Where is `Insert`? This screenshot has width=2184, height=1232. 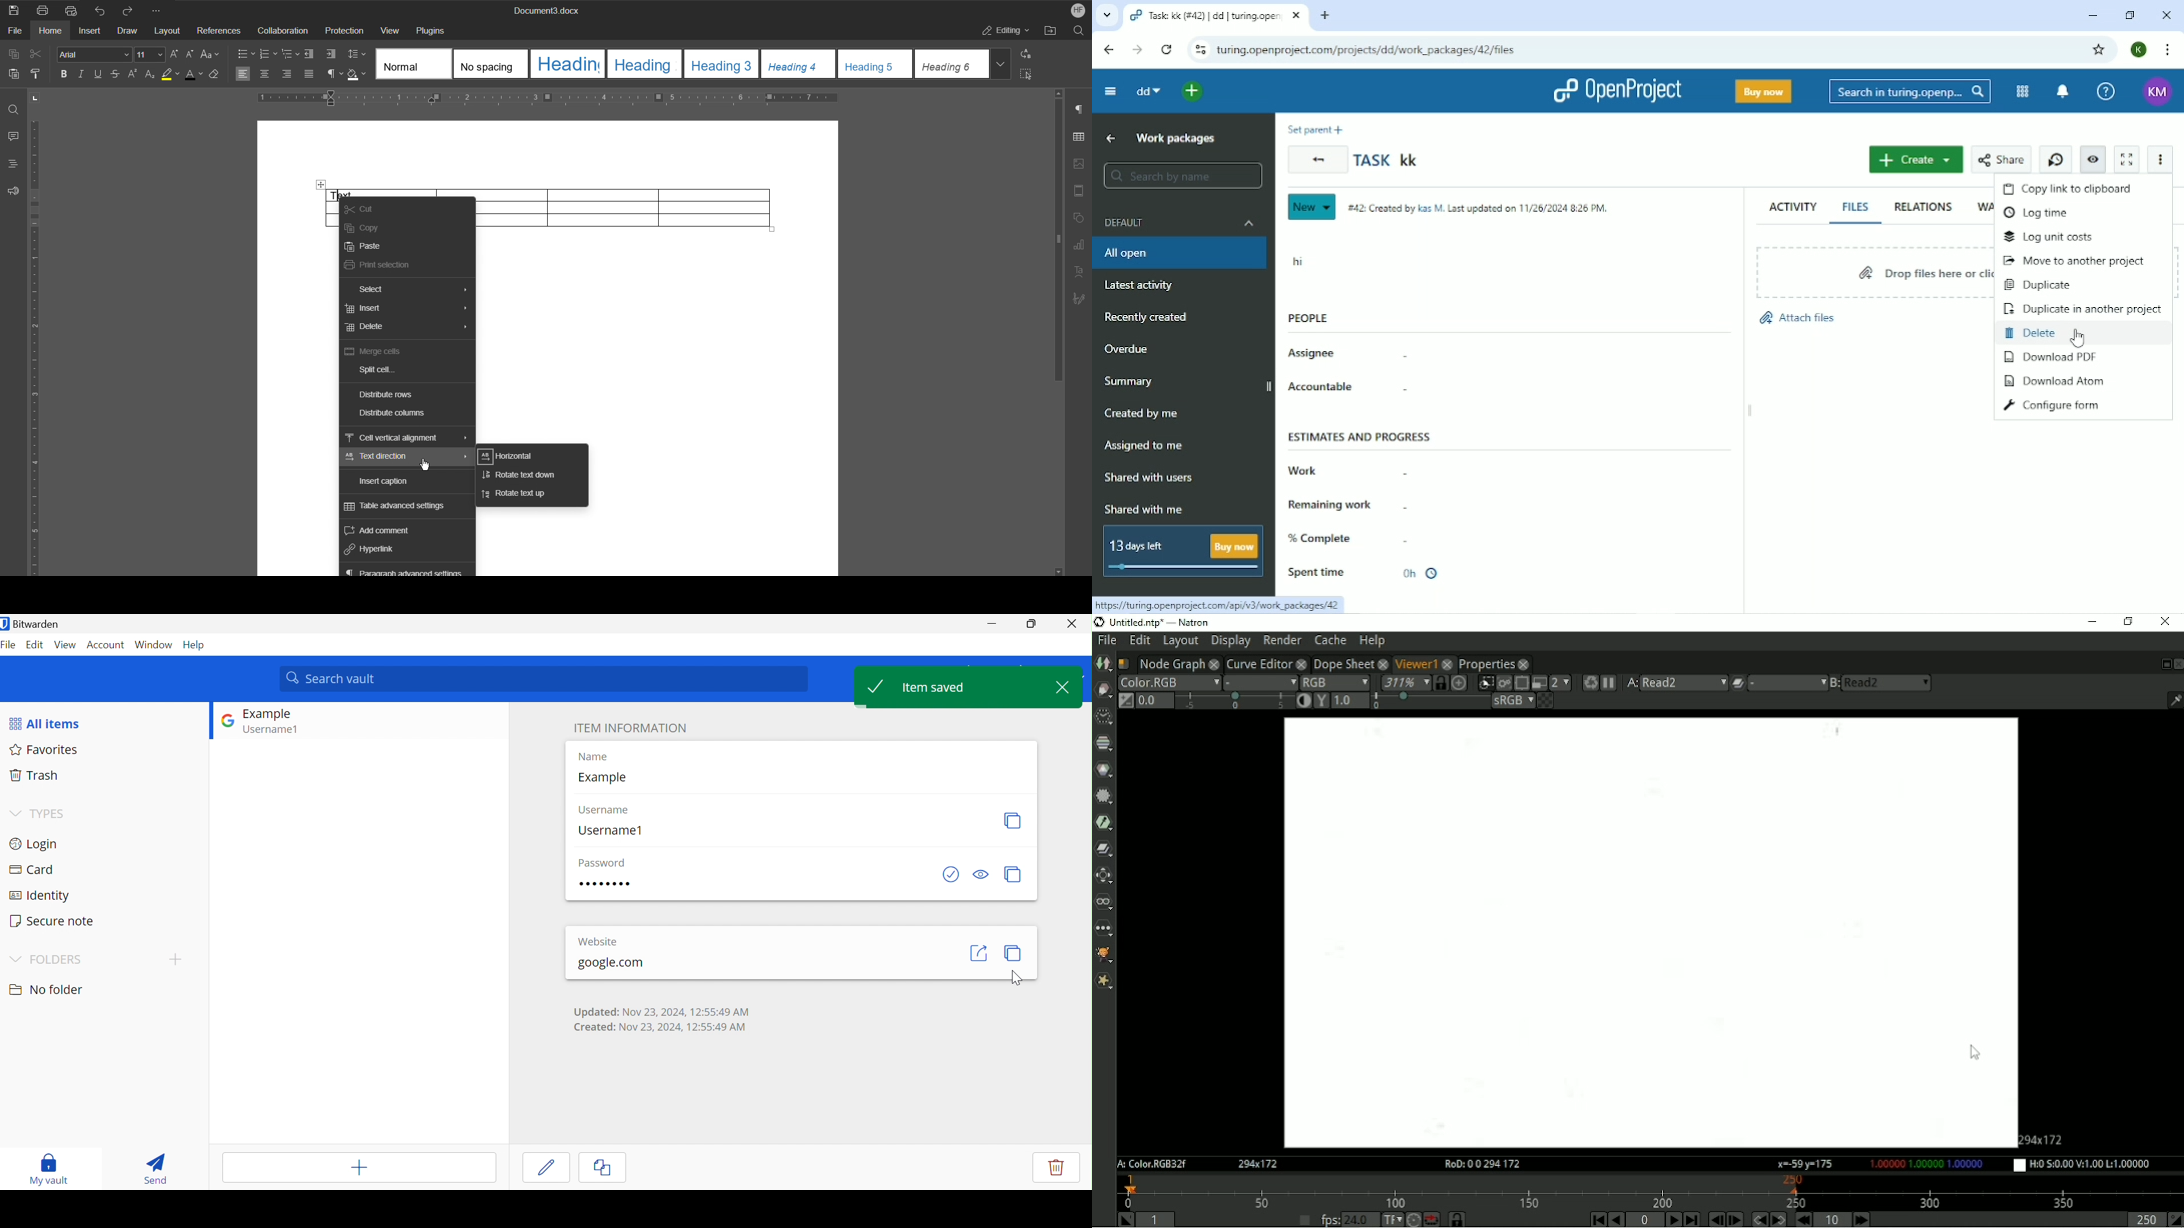 Insert is located at coordinates (89, 30).